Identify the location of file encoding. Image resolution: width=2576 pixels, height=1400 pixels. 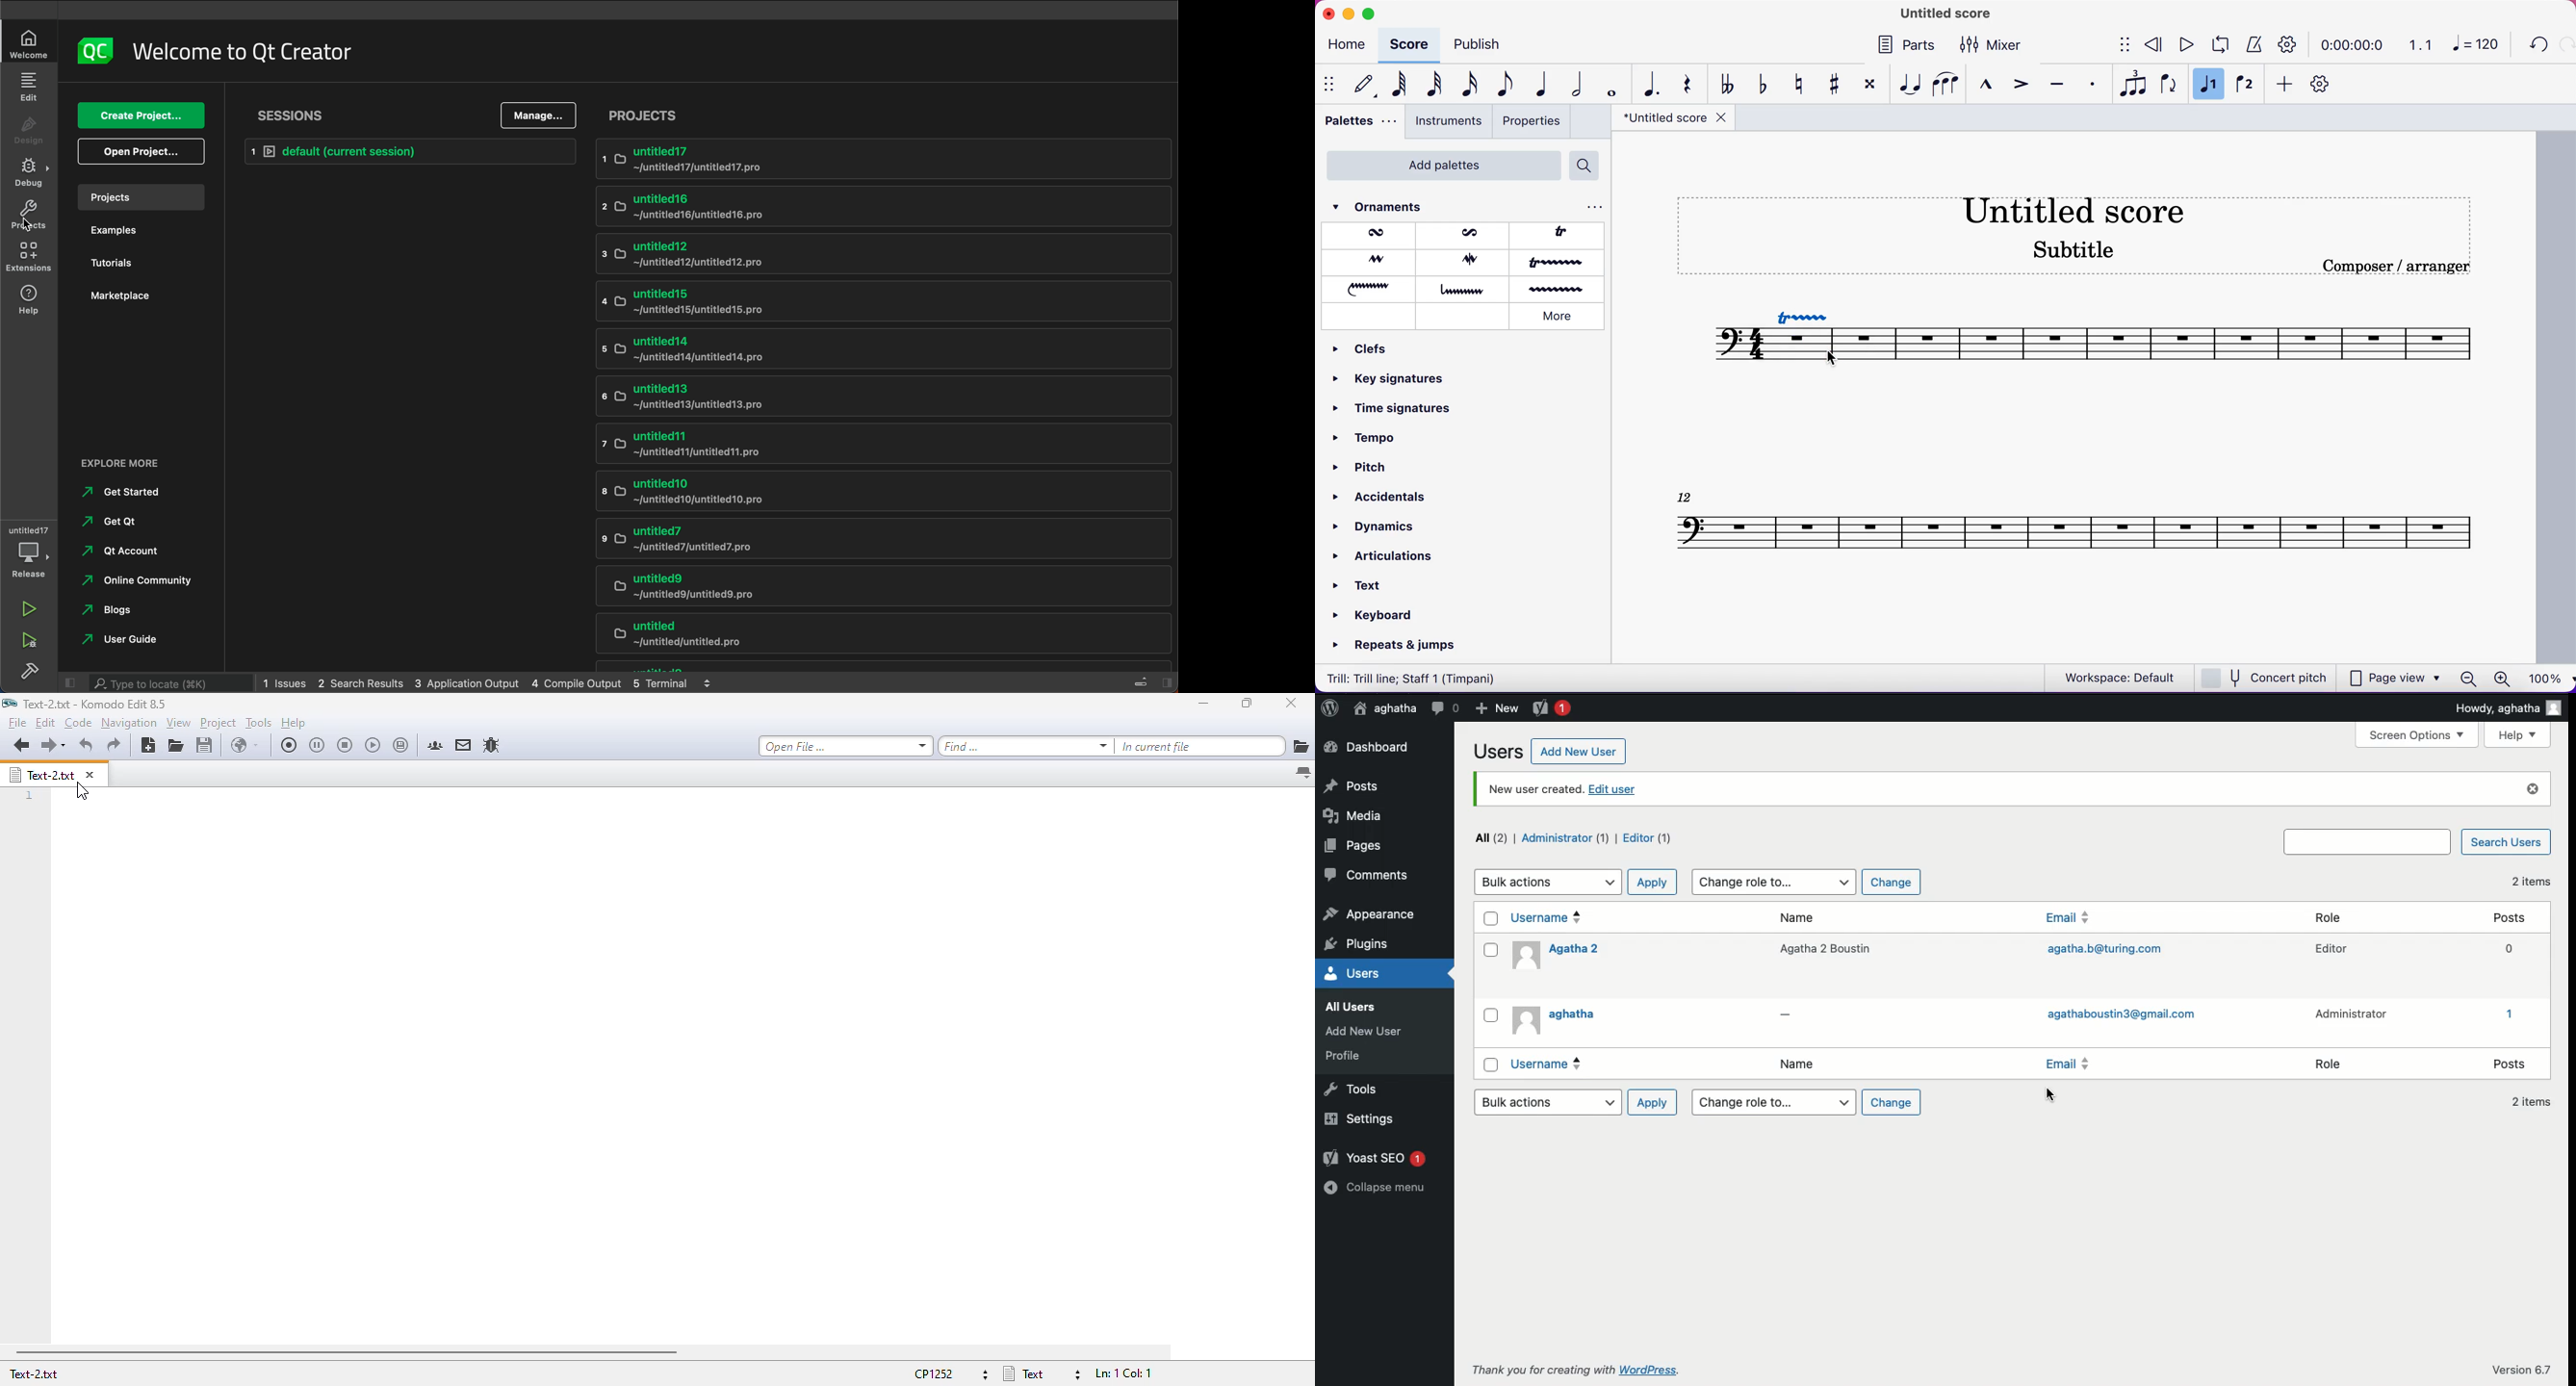
(951, 1373).